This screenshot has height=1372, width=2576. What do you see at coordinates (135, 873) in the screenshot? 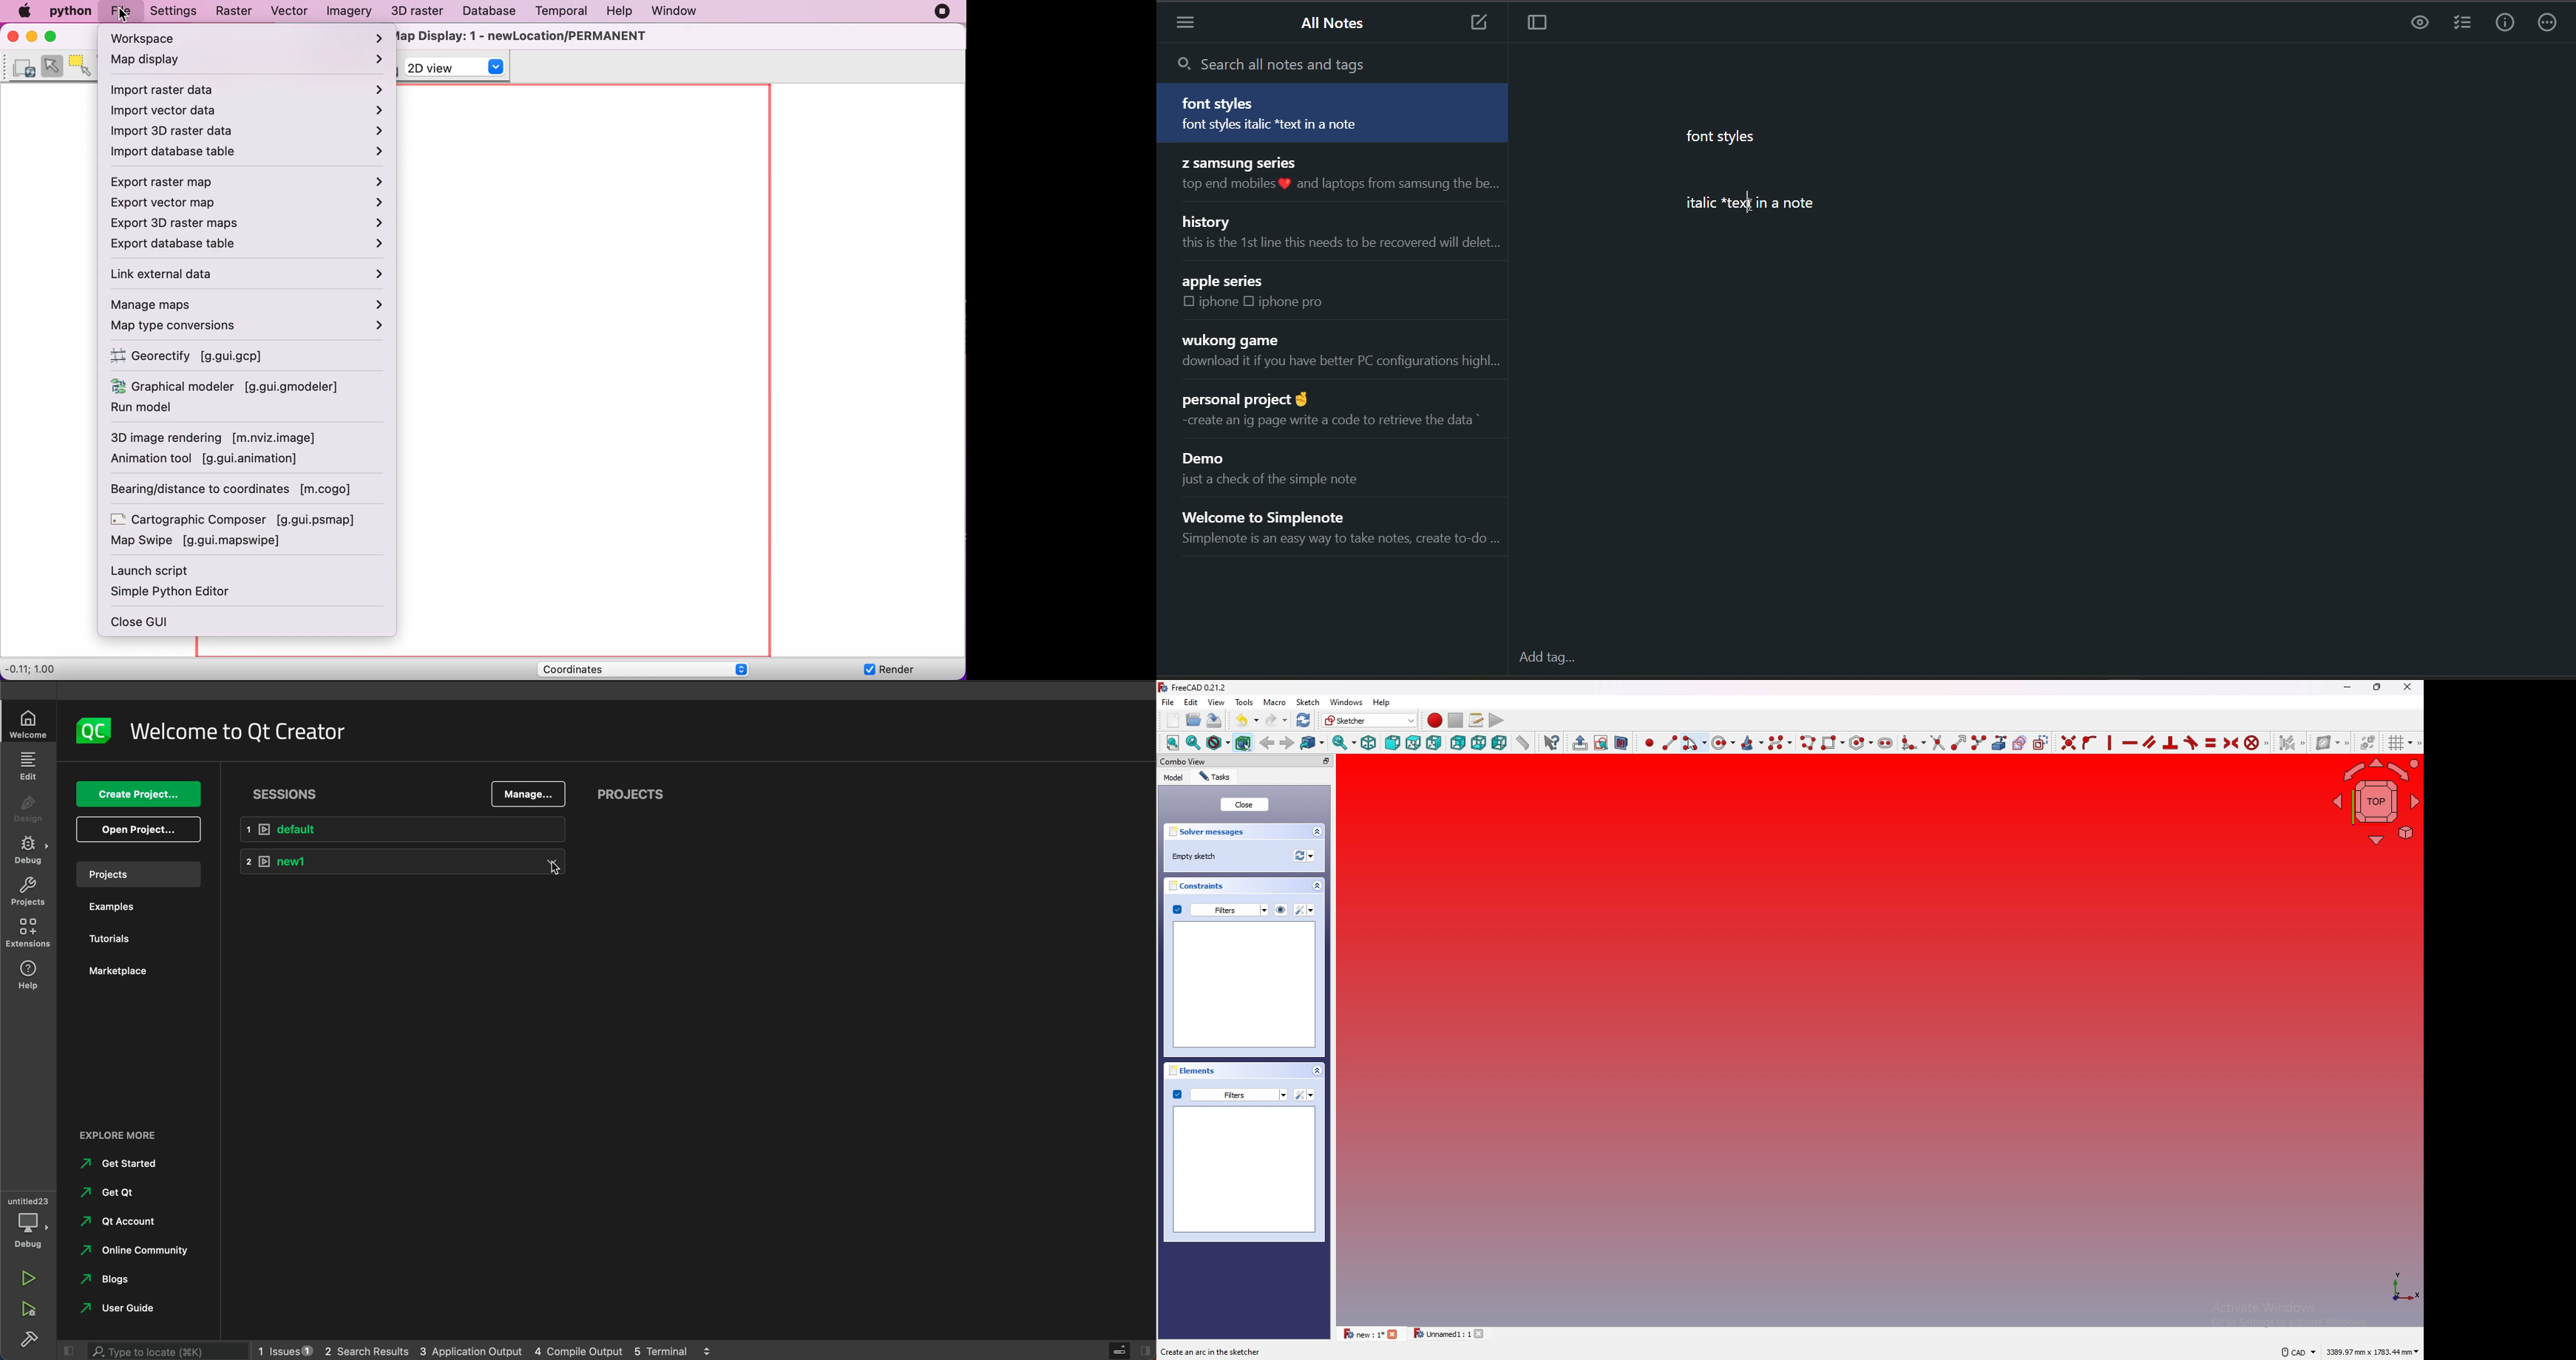
I see `projects` at bounding box center [135, 873].